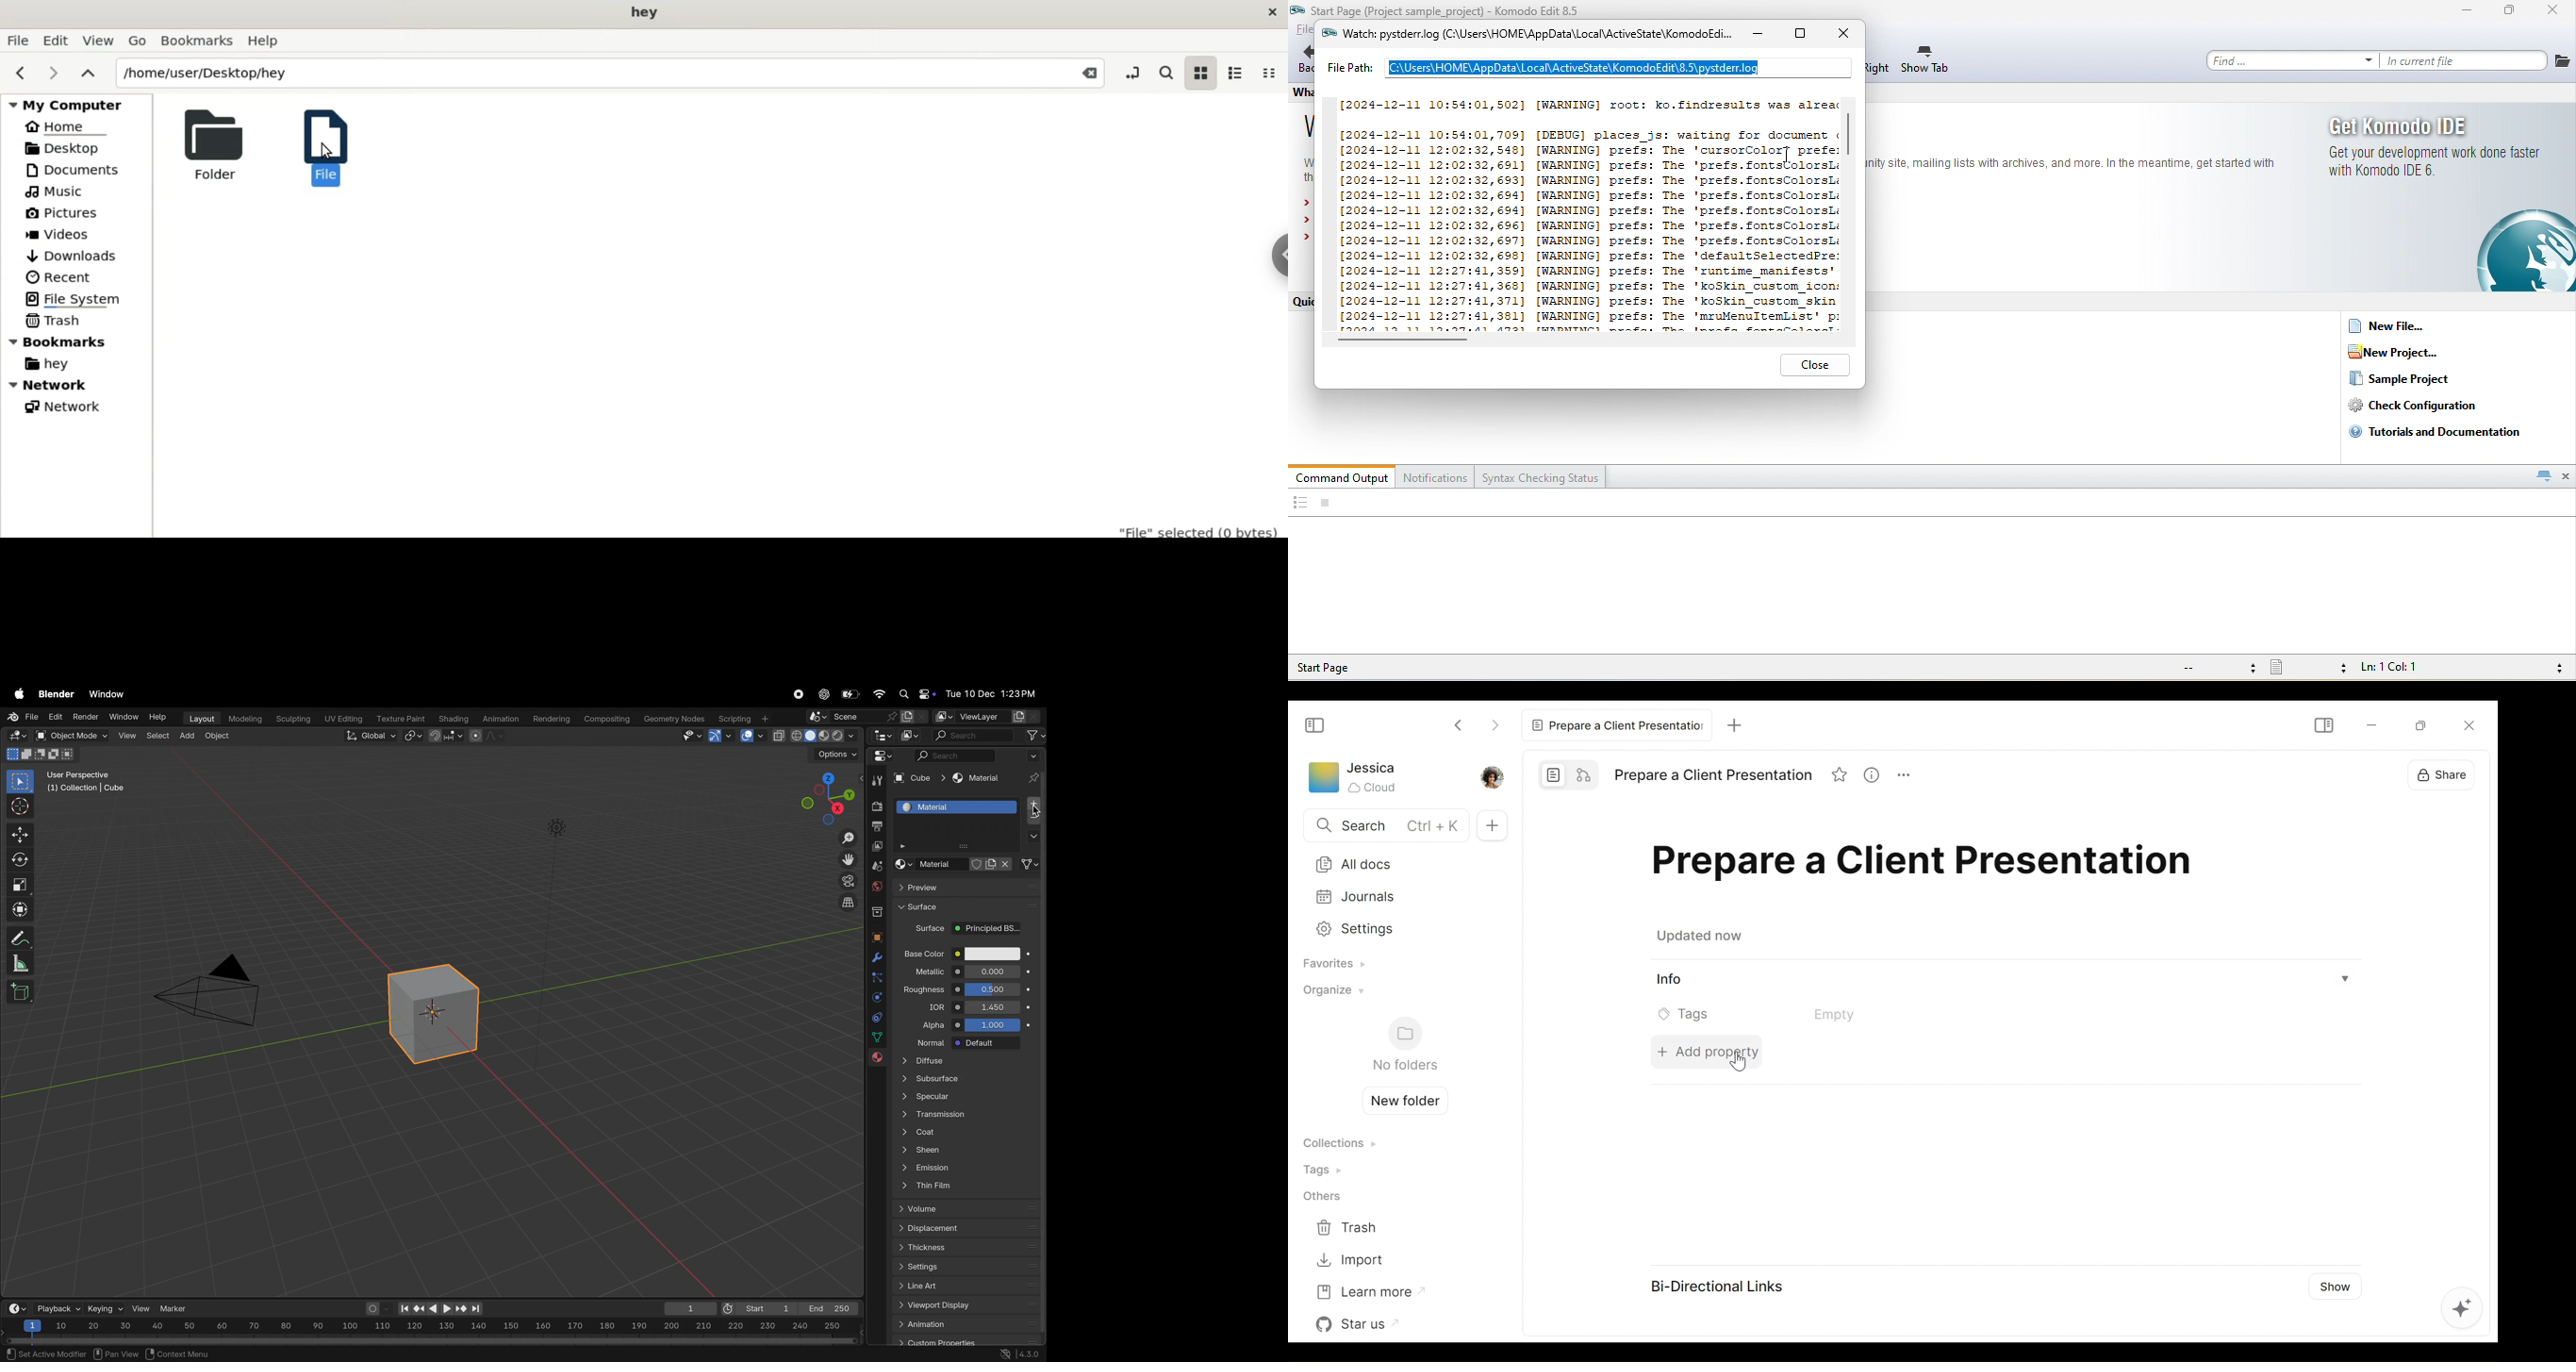 This screenshot has width=2576, height=1372. Describe the element at coordinates (935, 1167) in the screenshot. I see `emission` at that location.